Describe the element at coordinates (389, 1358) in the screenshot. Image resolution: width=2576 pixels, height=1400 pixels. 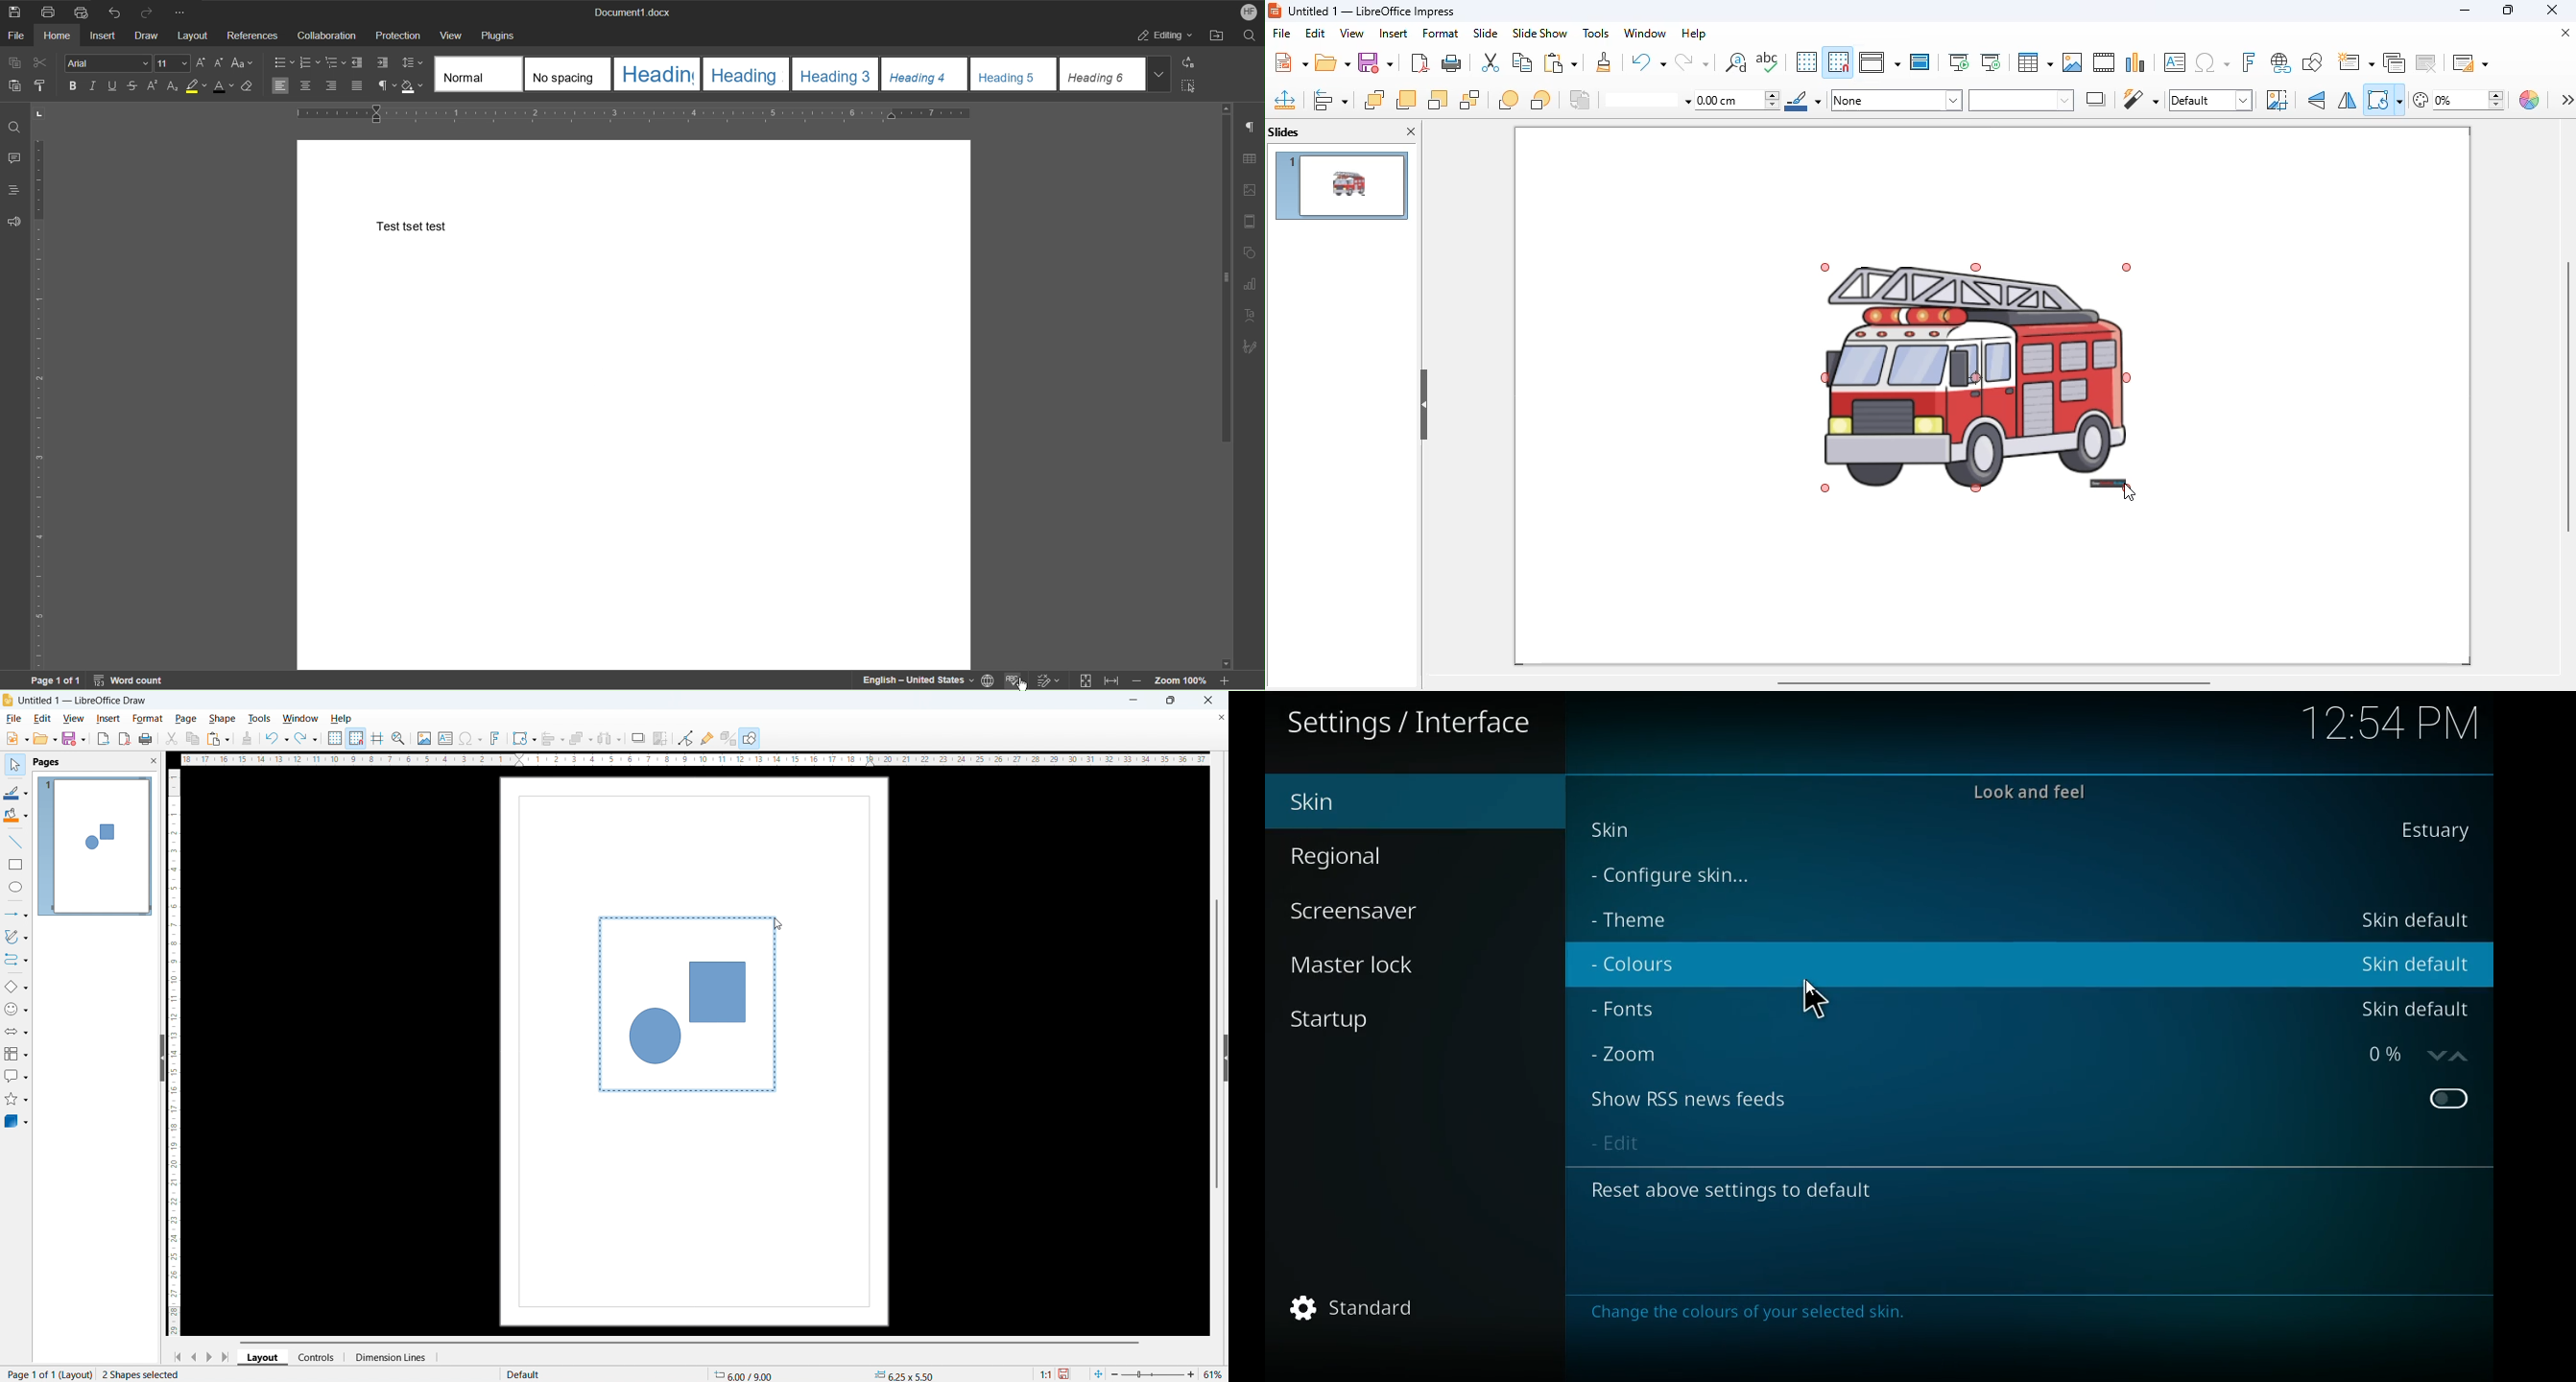
I see `dimension lines` at that location.